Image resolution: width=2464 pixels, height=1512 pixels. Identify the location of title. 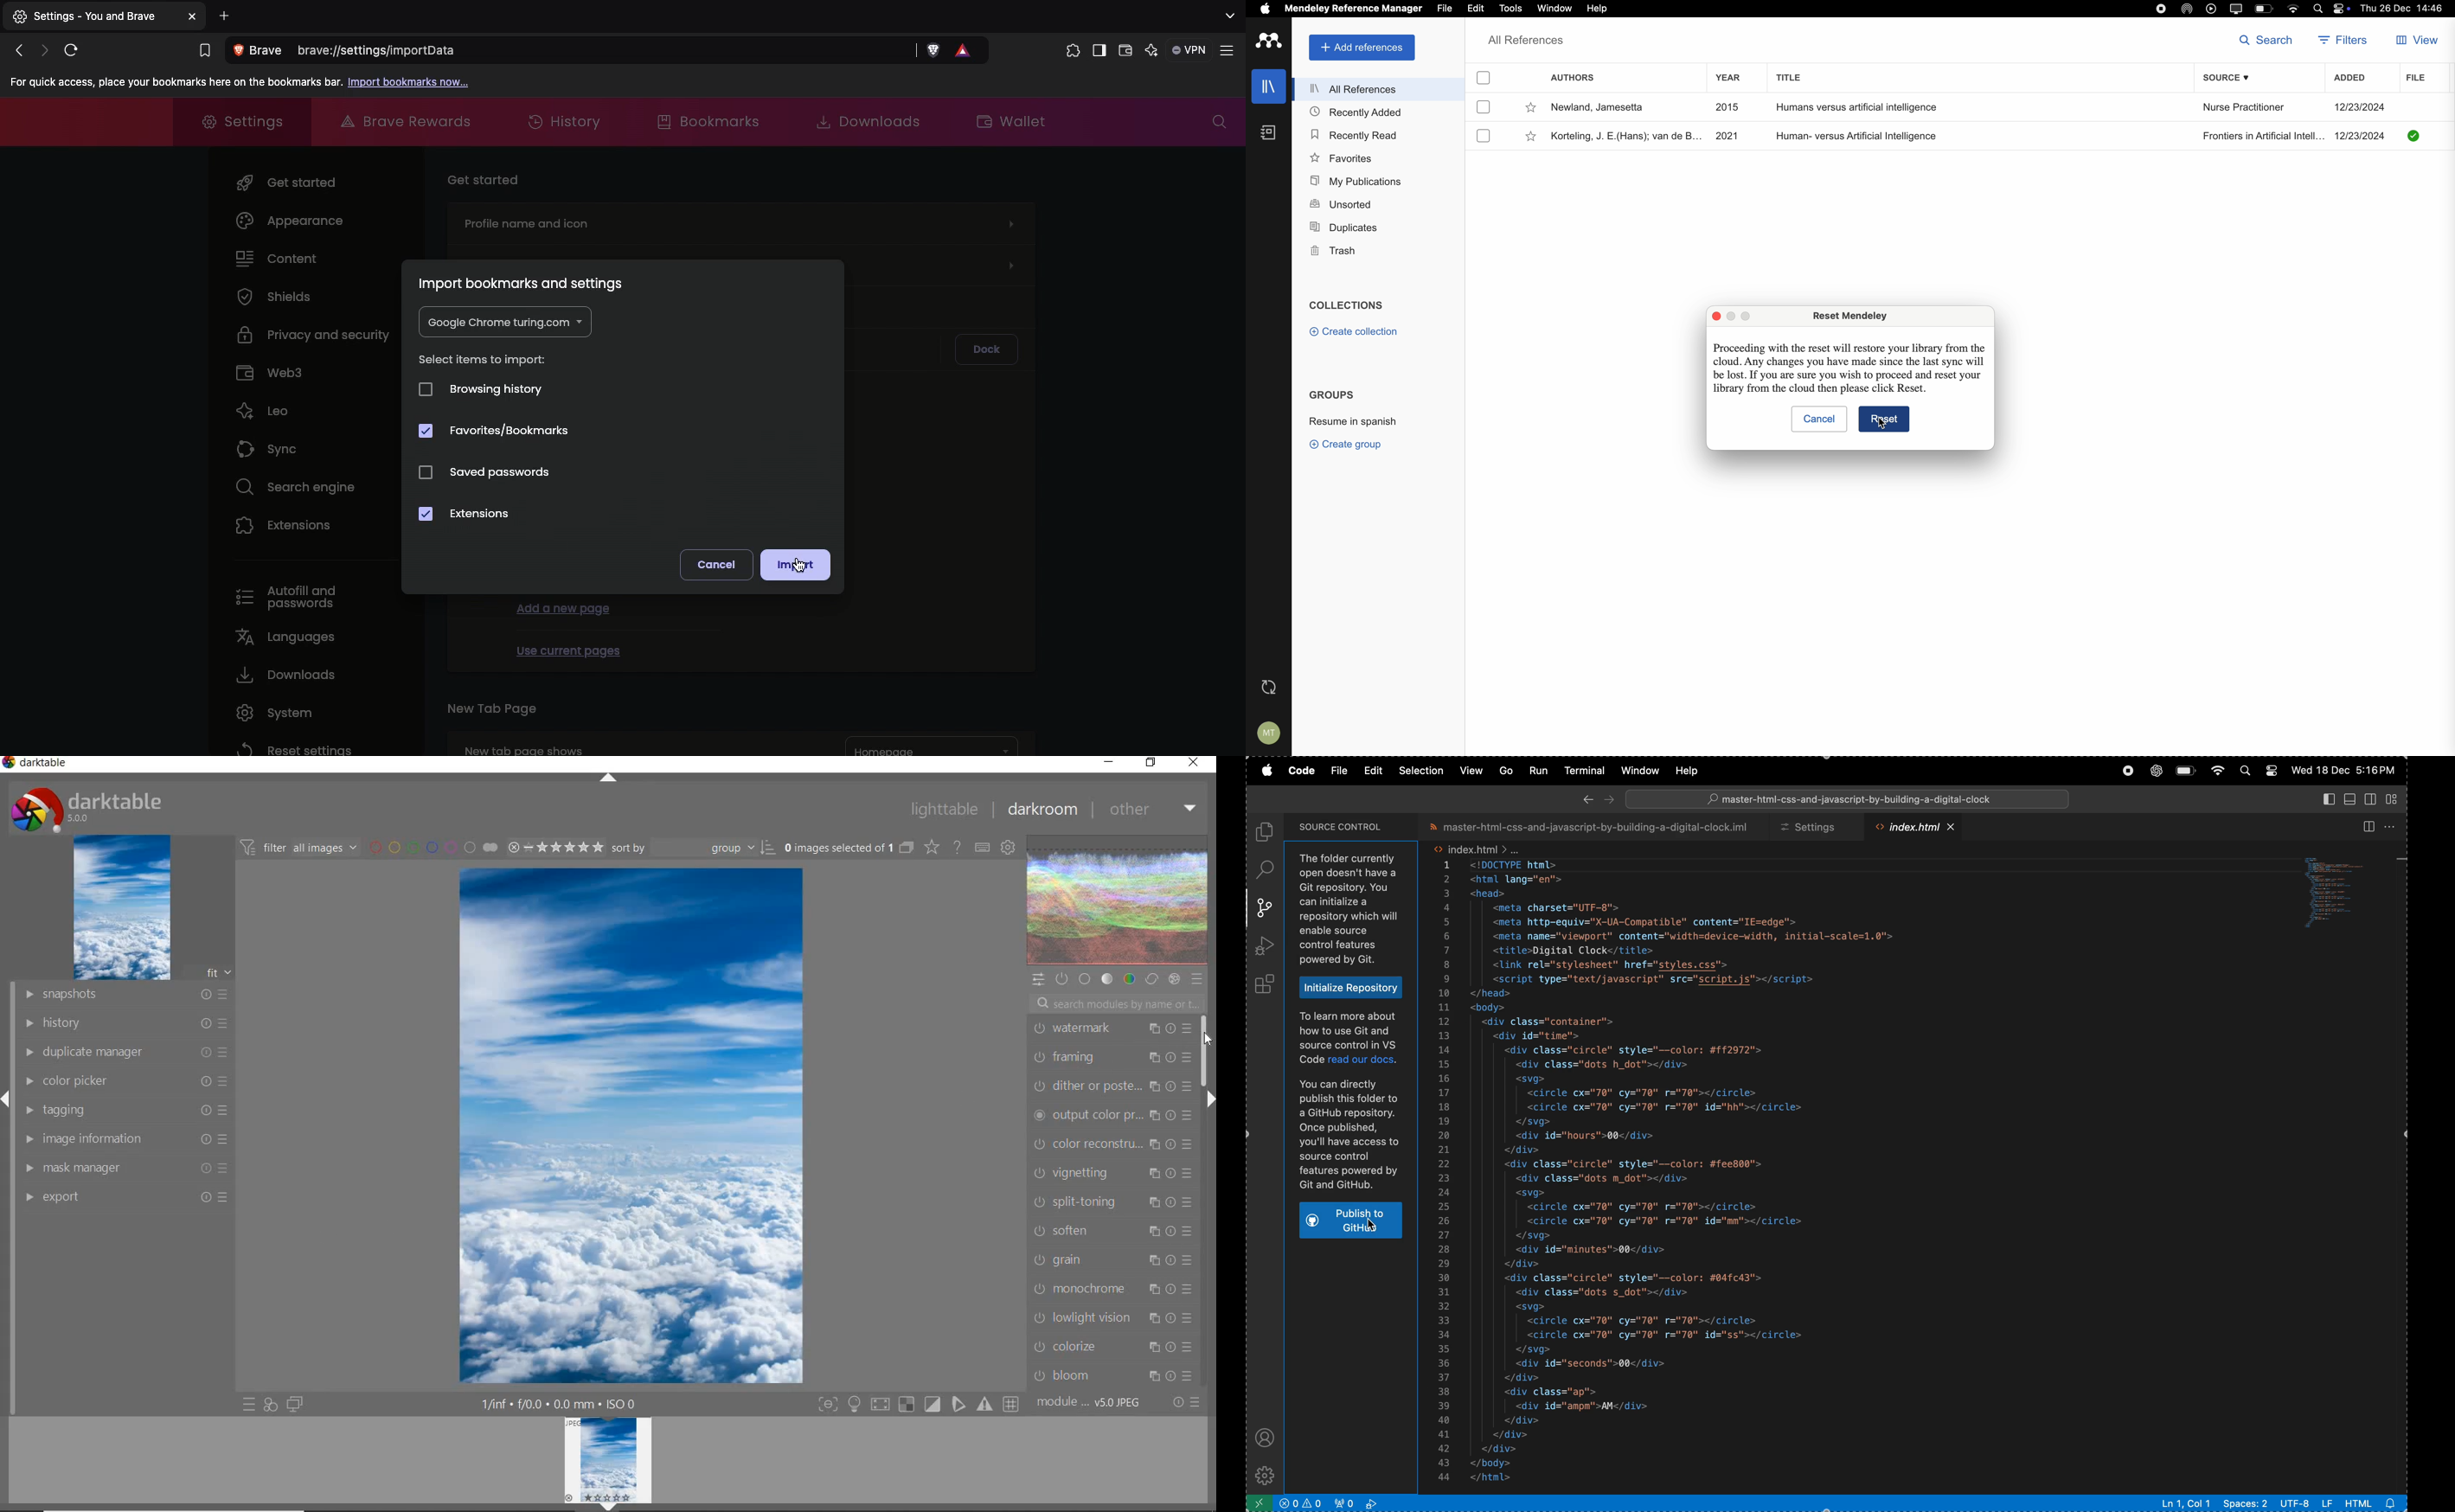
(1789, 78).